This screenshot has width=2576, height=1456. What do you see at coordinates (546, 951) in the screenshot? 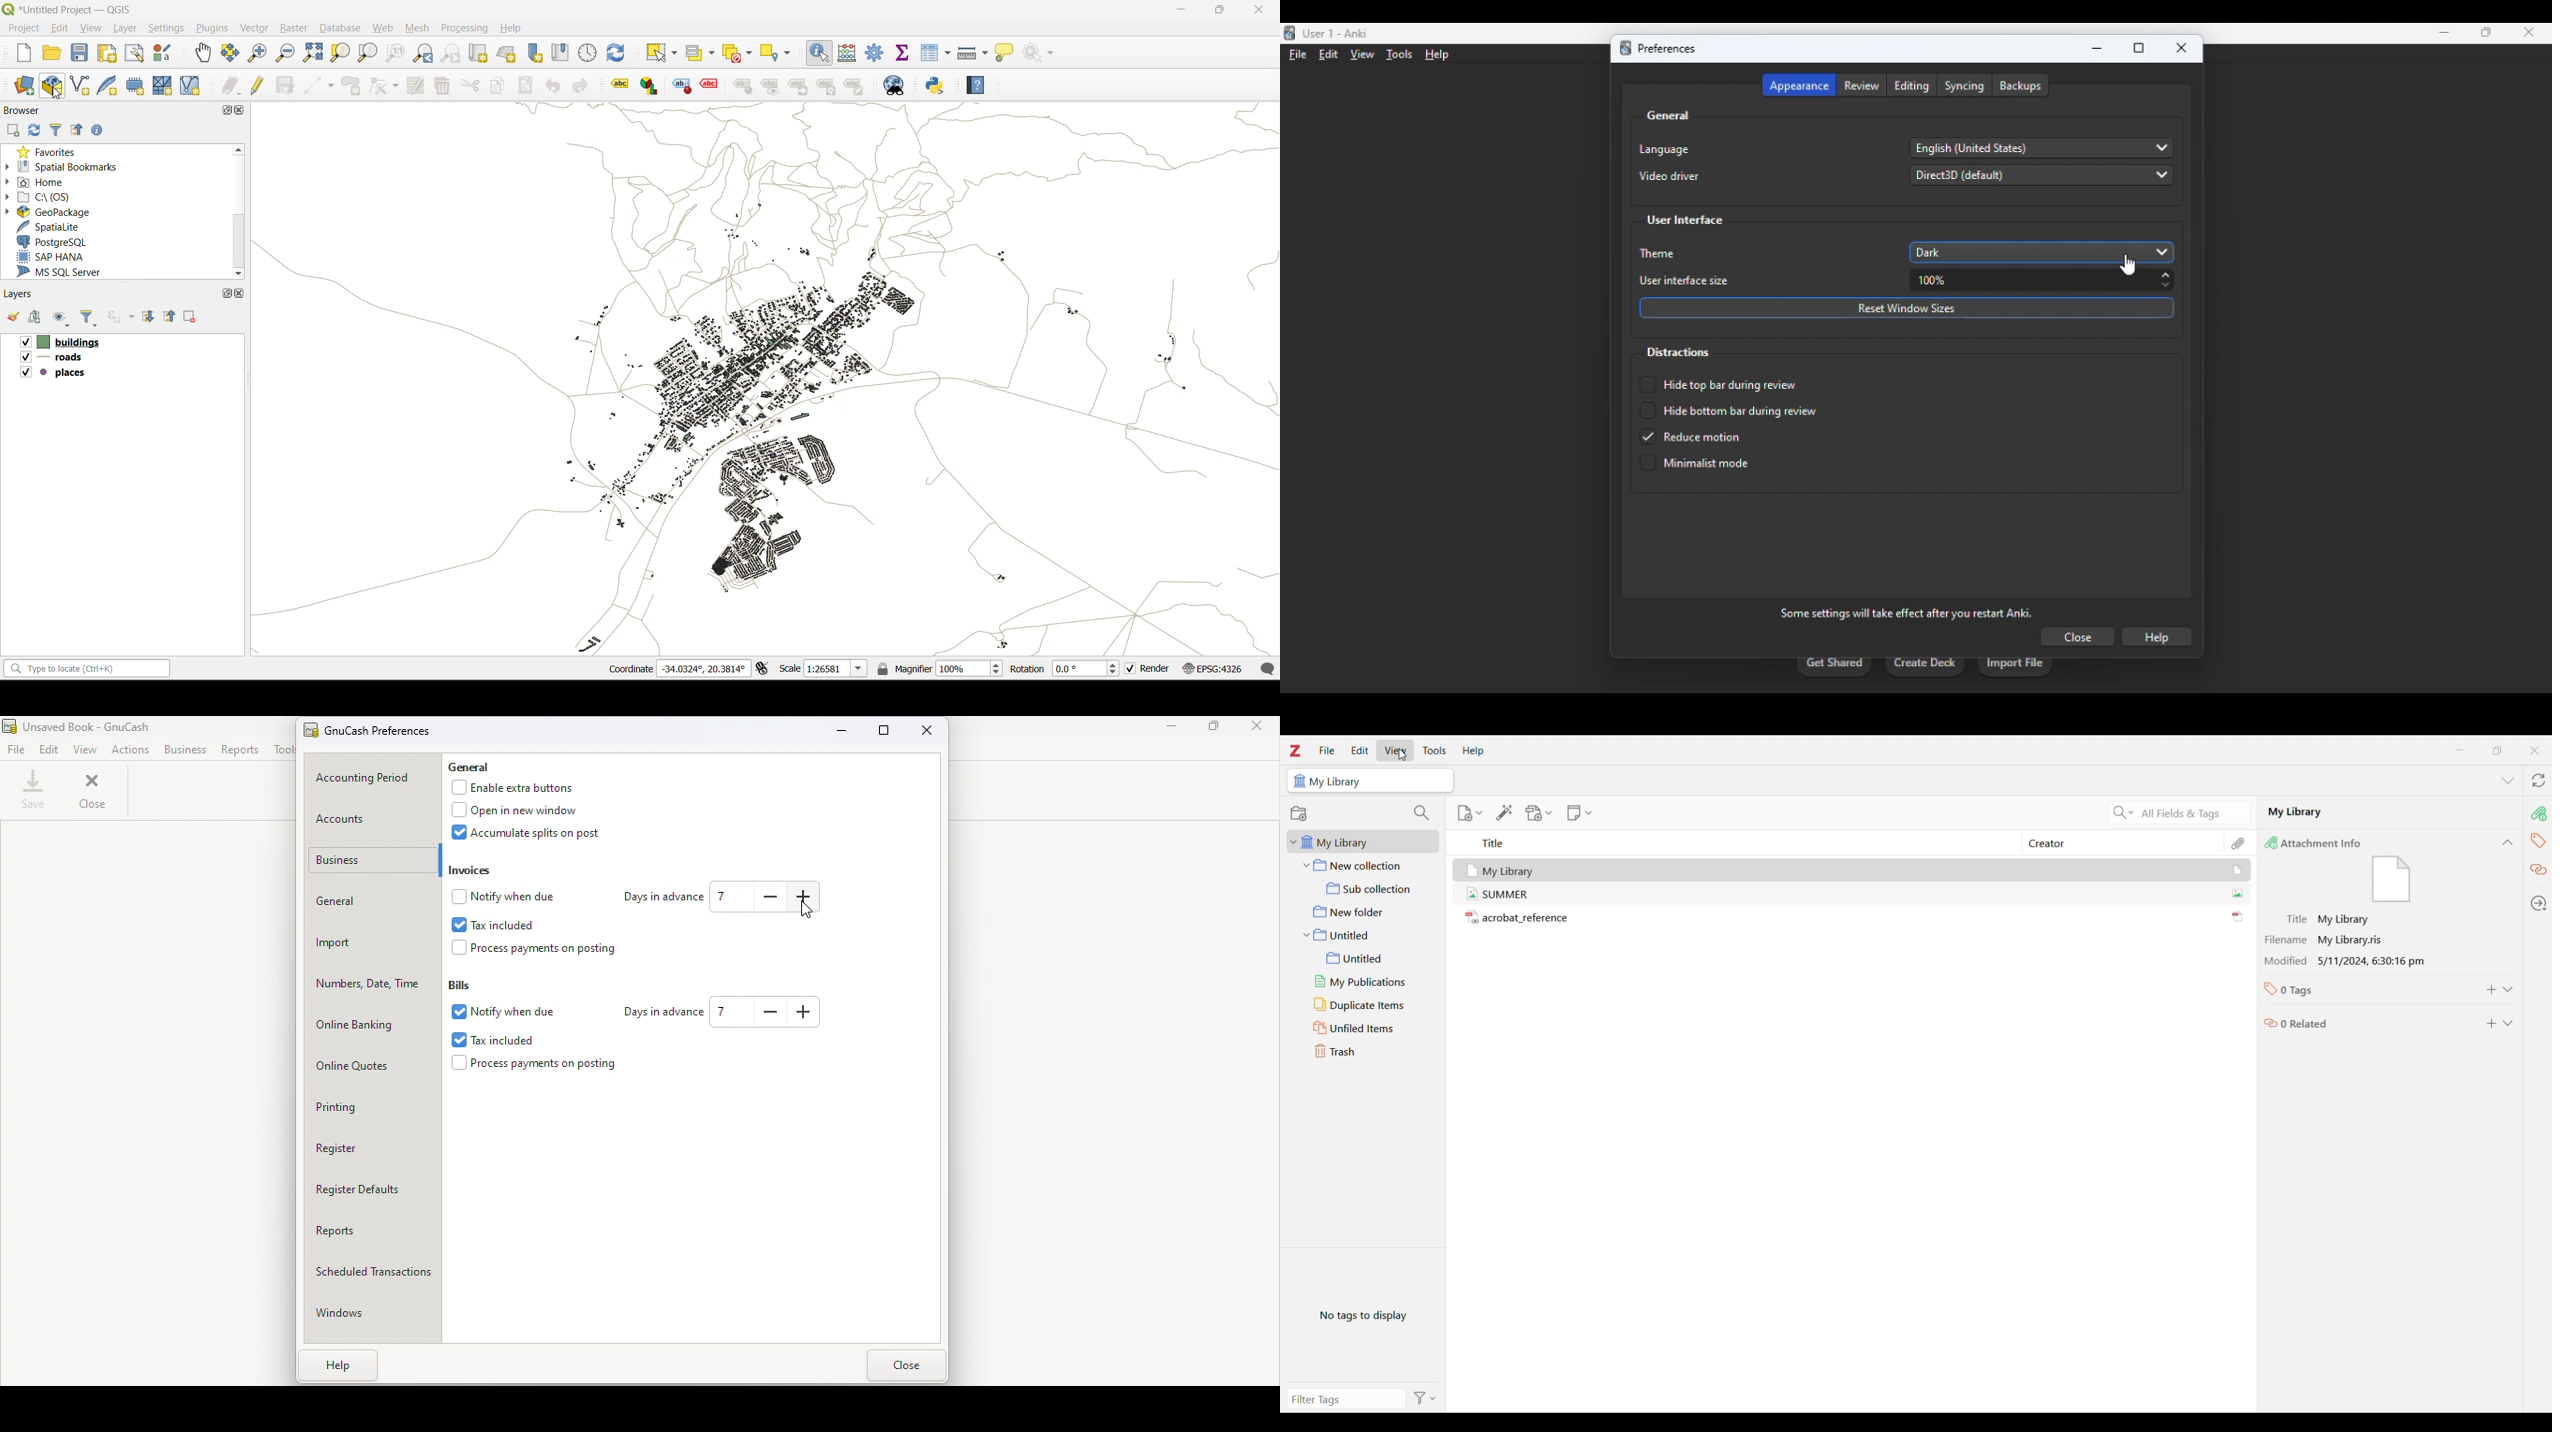
I see `Process payments on postings` at bounding box center [546, 951].